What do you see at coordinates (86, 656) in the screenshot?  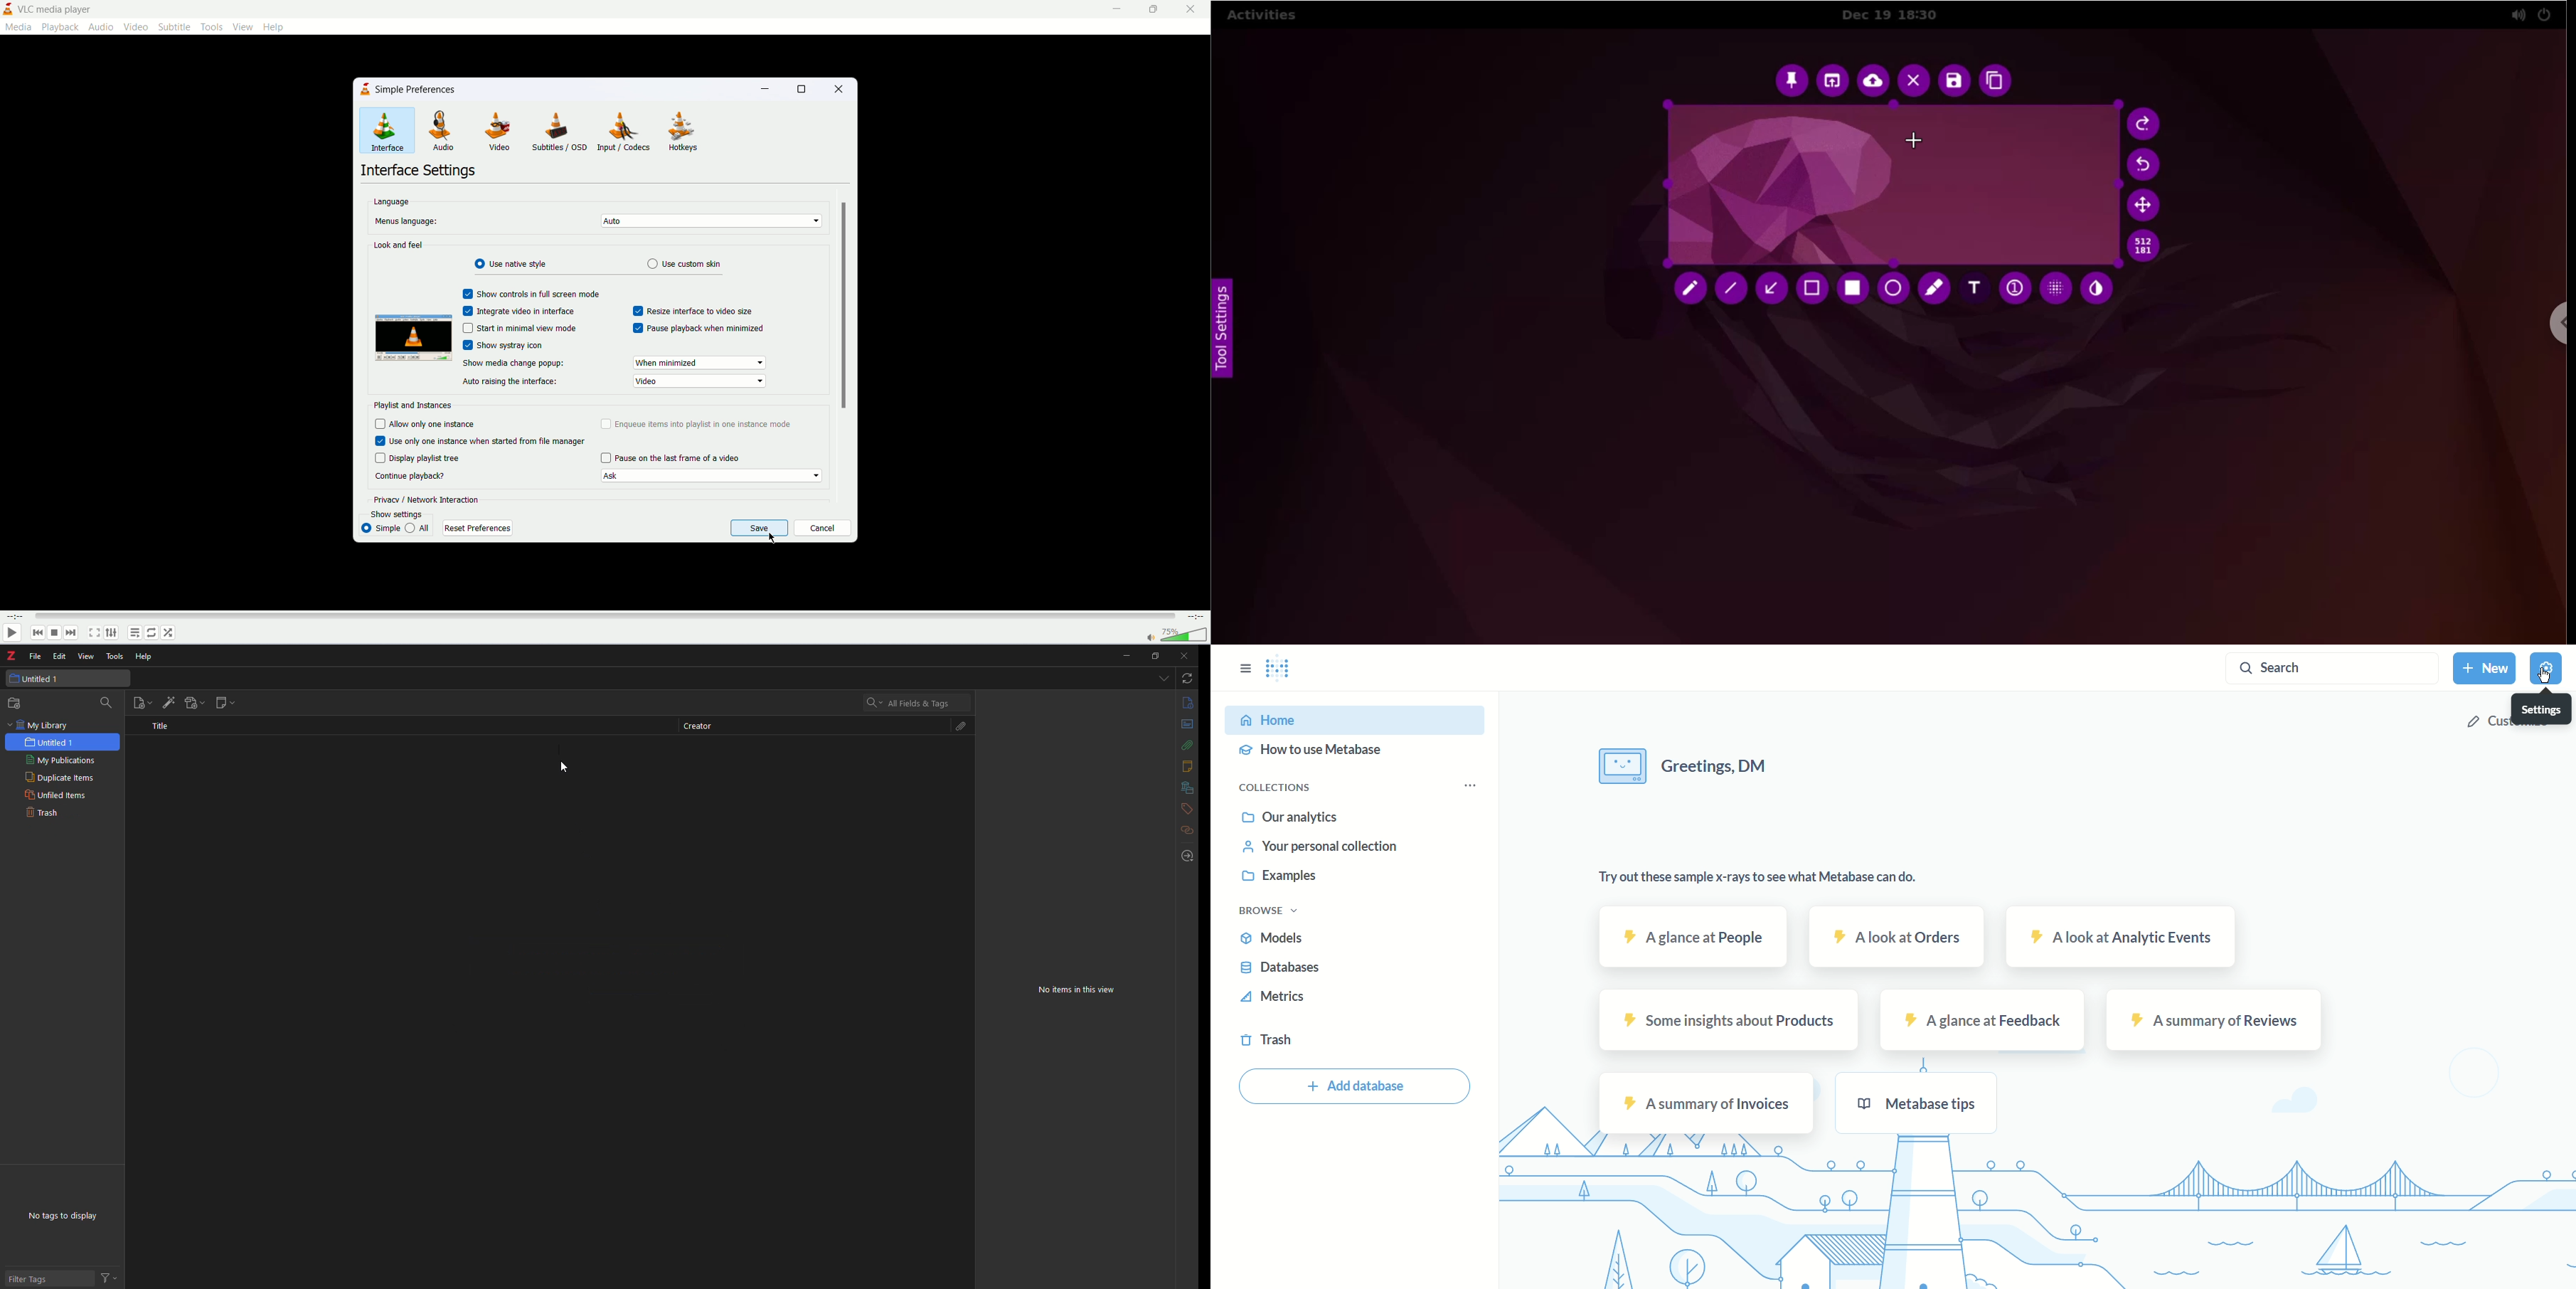 I see `view` at bounding box center [86, 656].